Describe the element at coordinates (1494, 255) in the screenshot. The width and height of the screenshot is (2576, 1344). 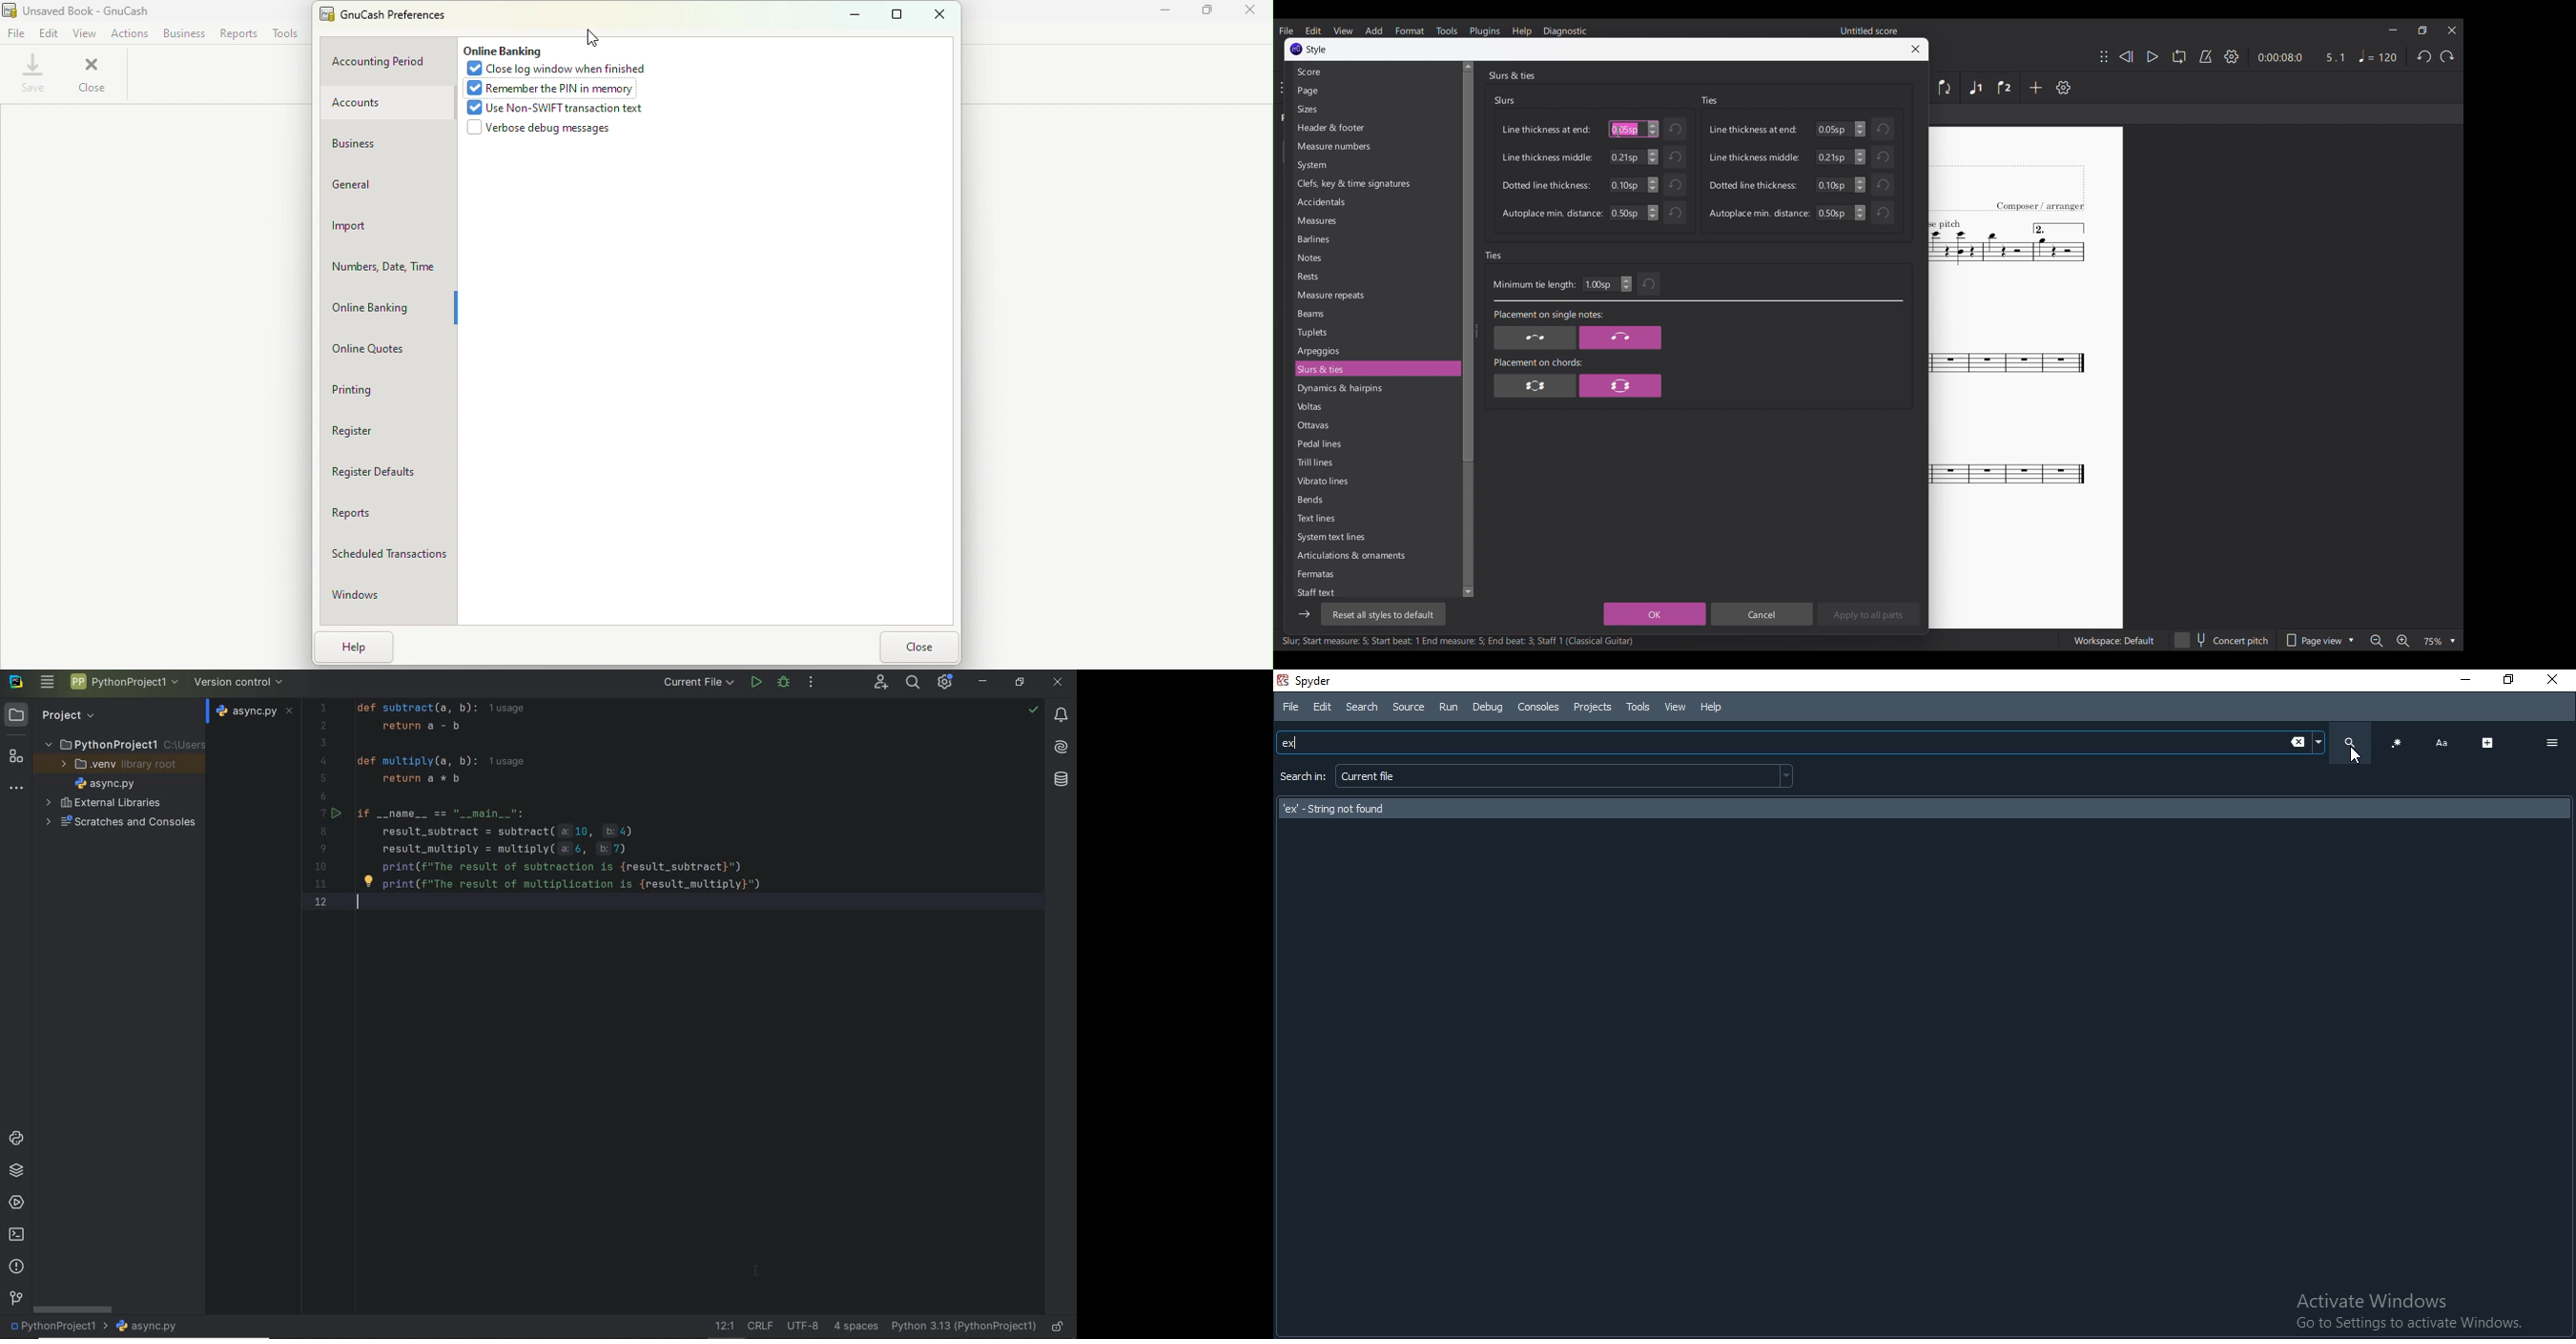
I see `Ties` at that location.